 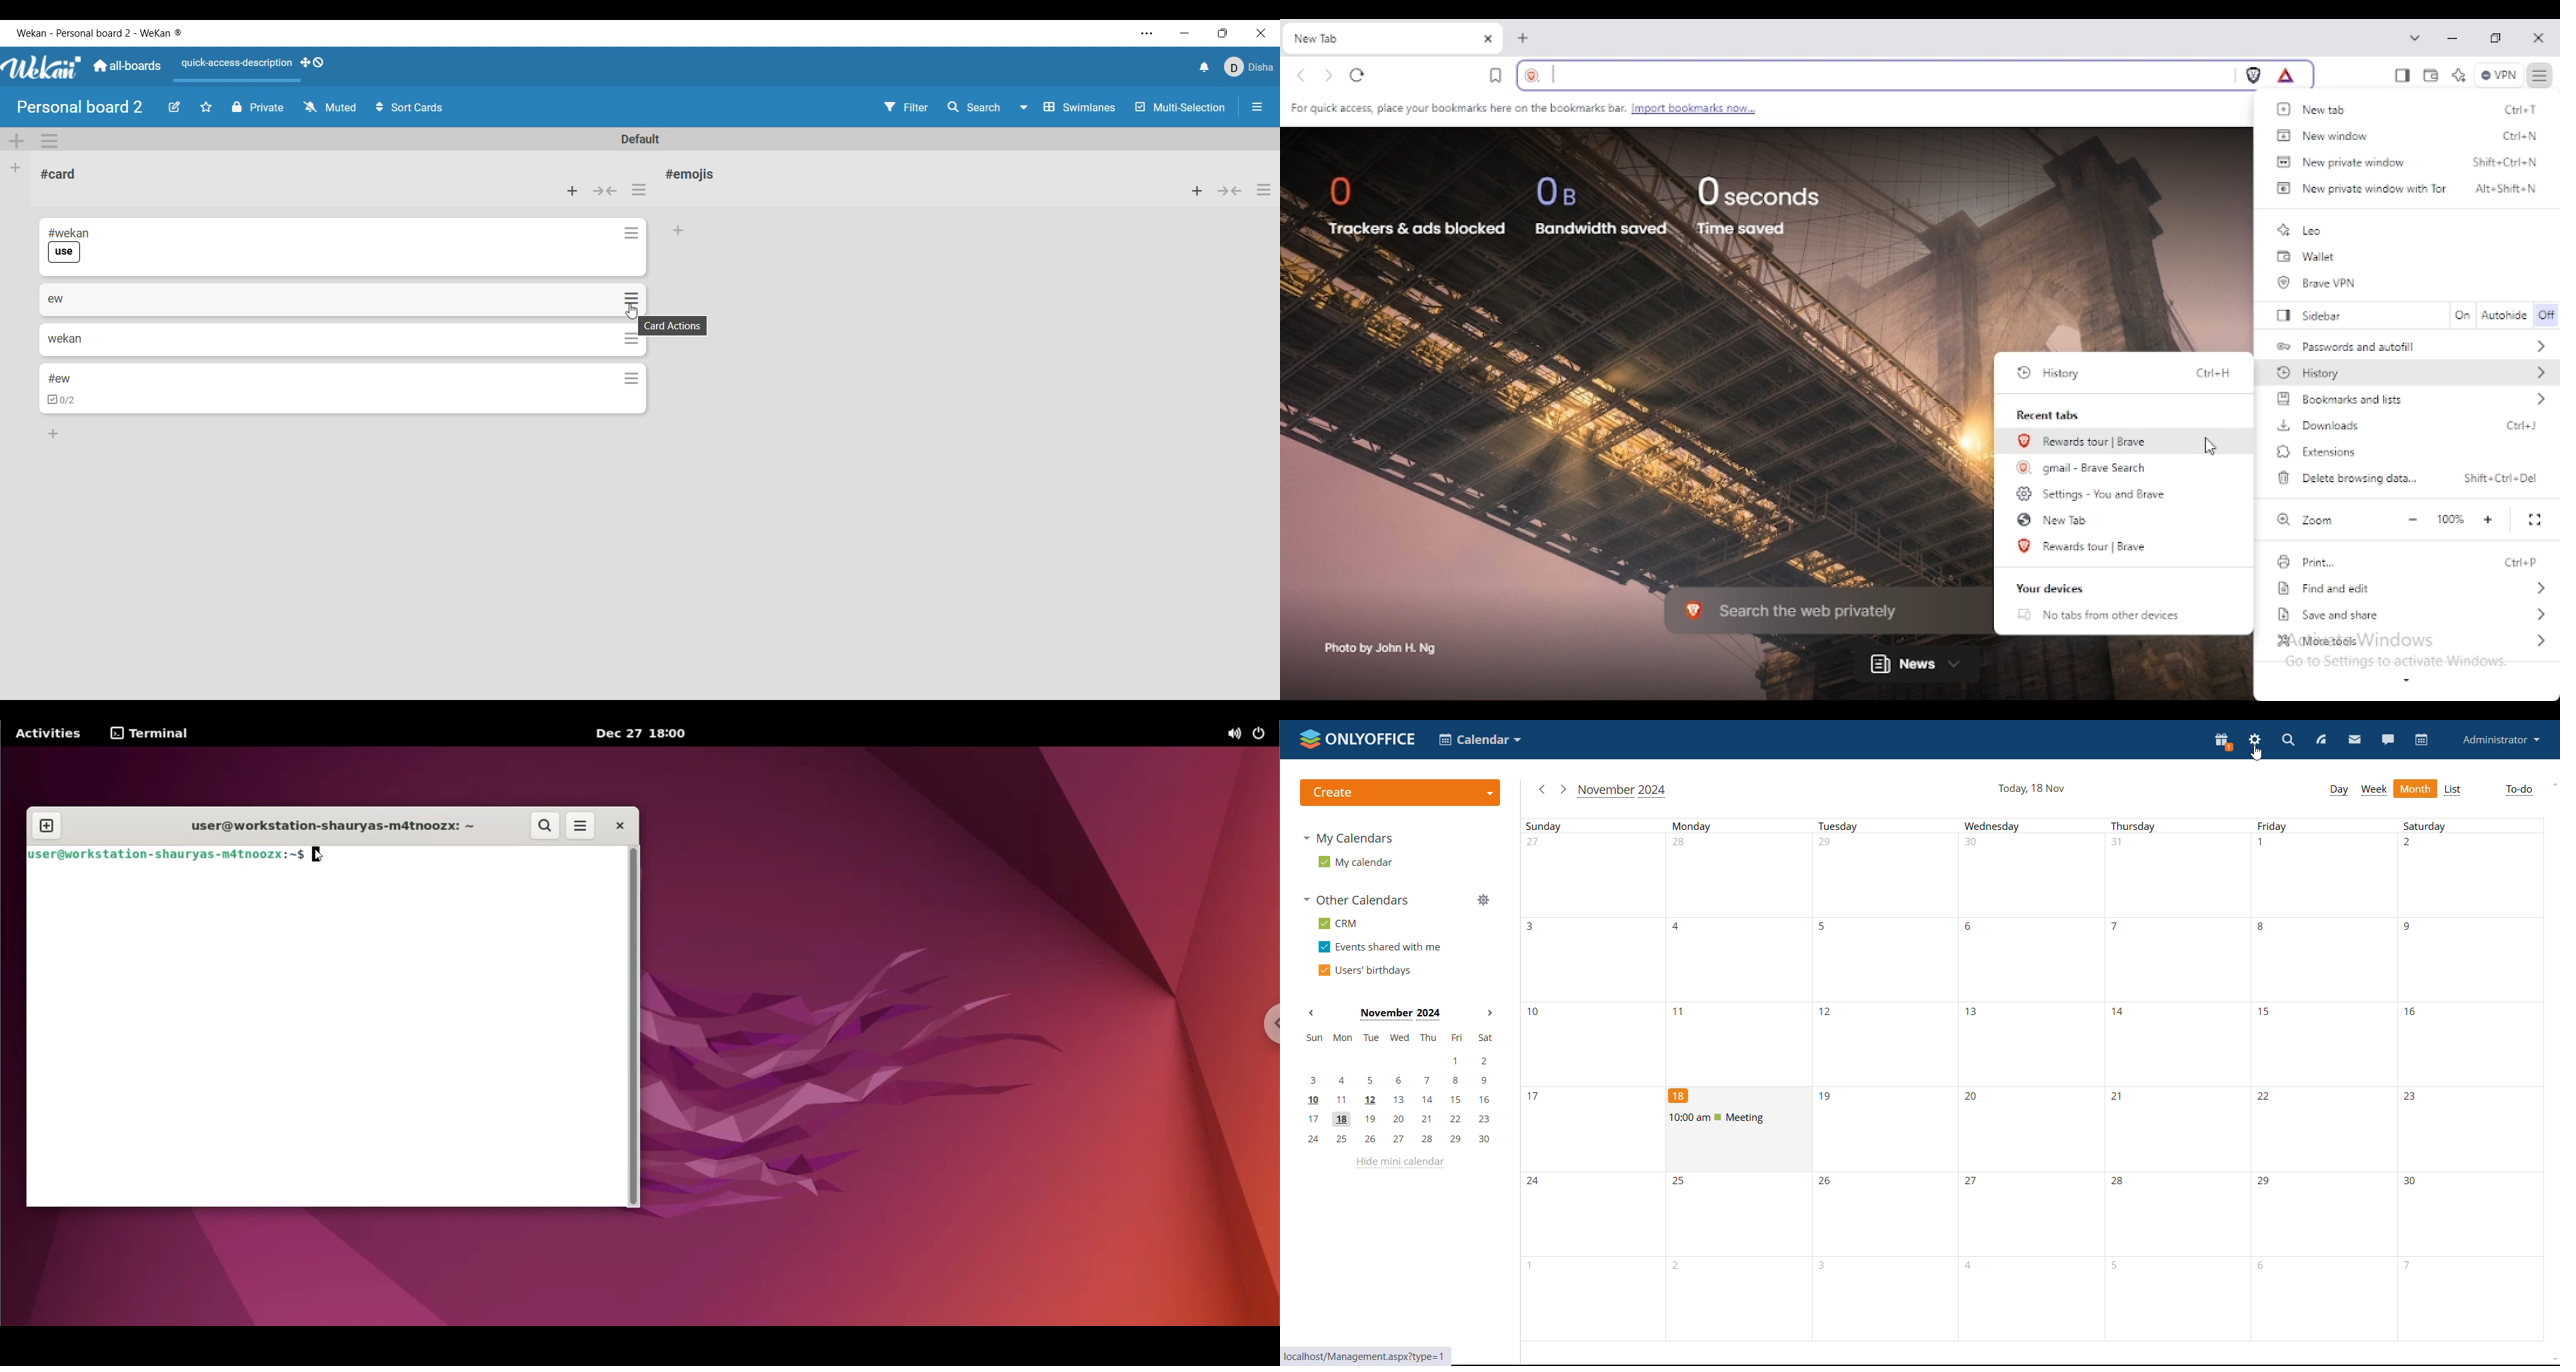 What do you see at coordinates (258, 107) in the screenshot?
I see `Privacy status of current board` at bounding box center [258, 107].